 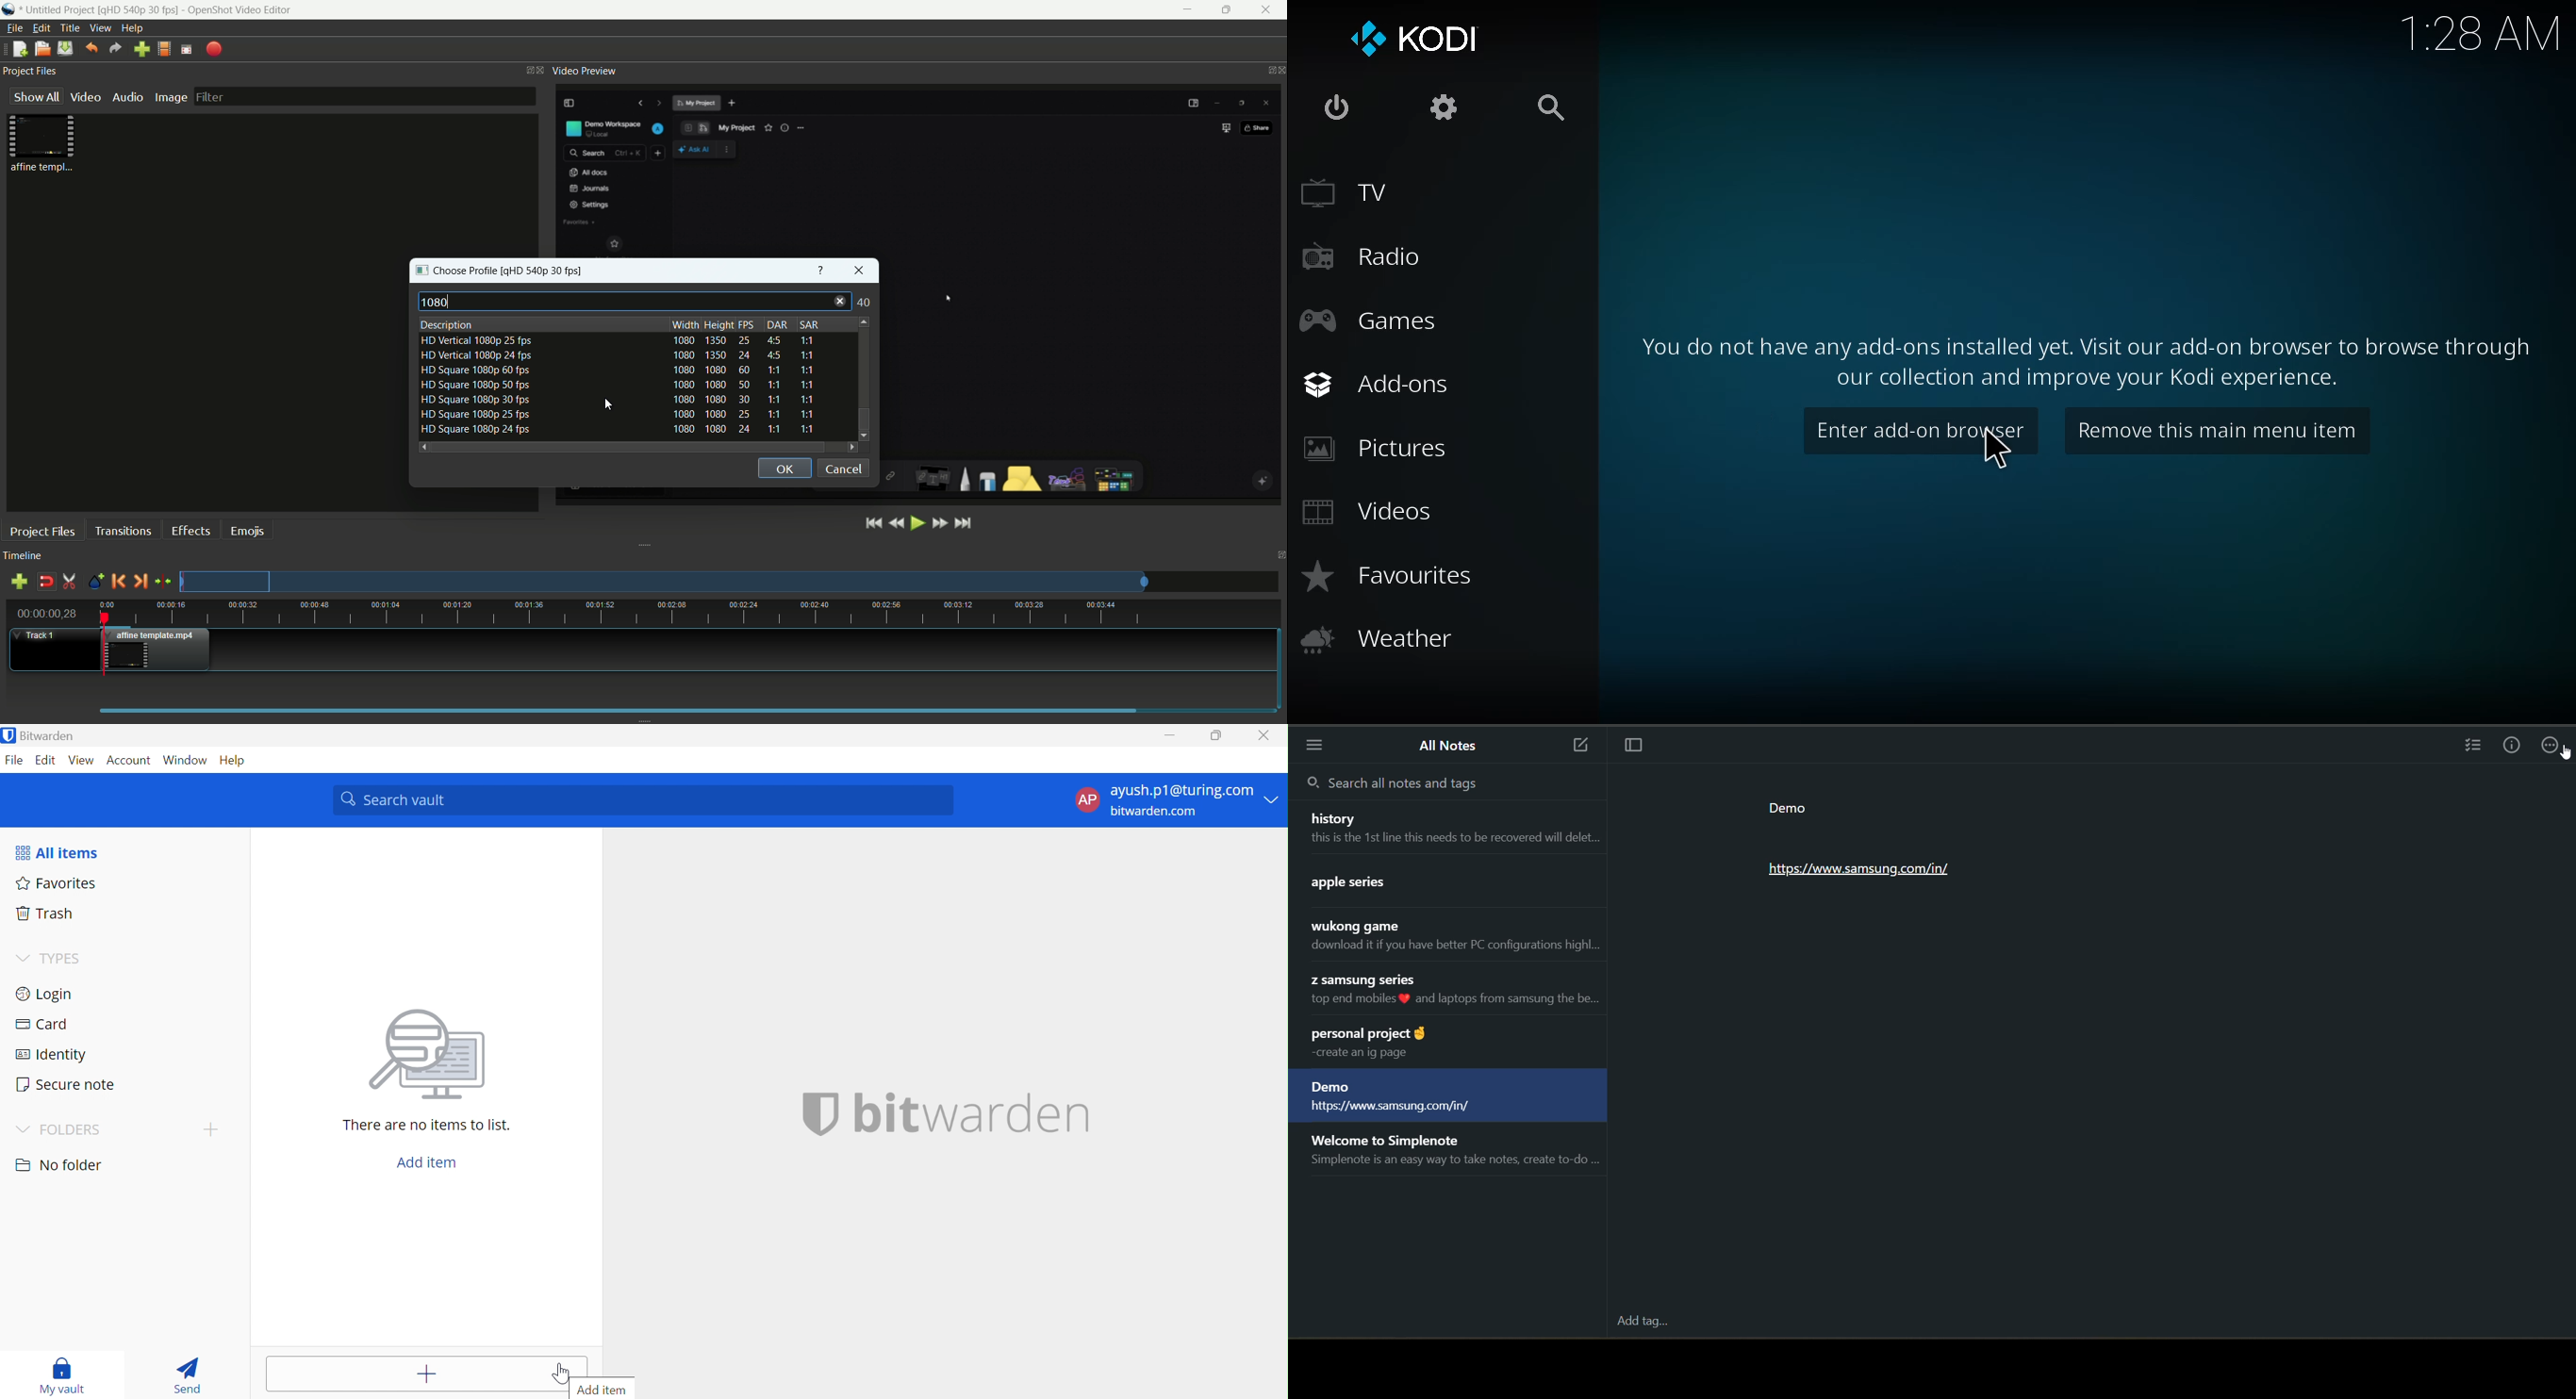 What do you see at coordinates (2483, 33) in the screenshot?
I see `time` at bounding box center [2483, 33].